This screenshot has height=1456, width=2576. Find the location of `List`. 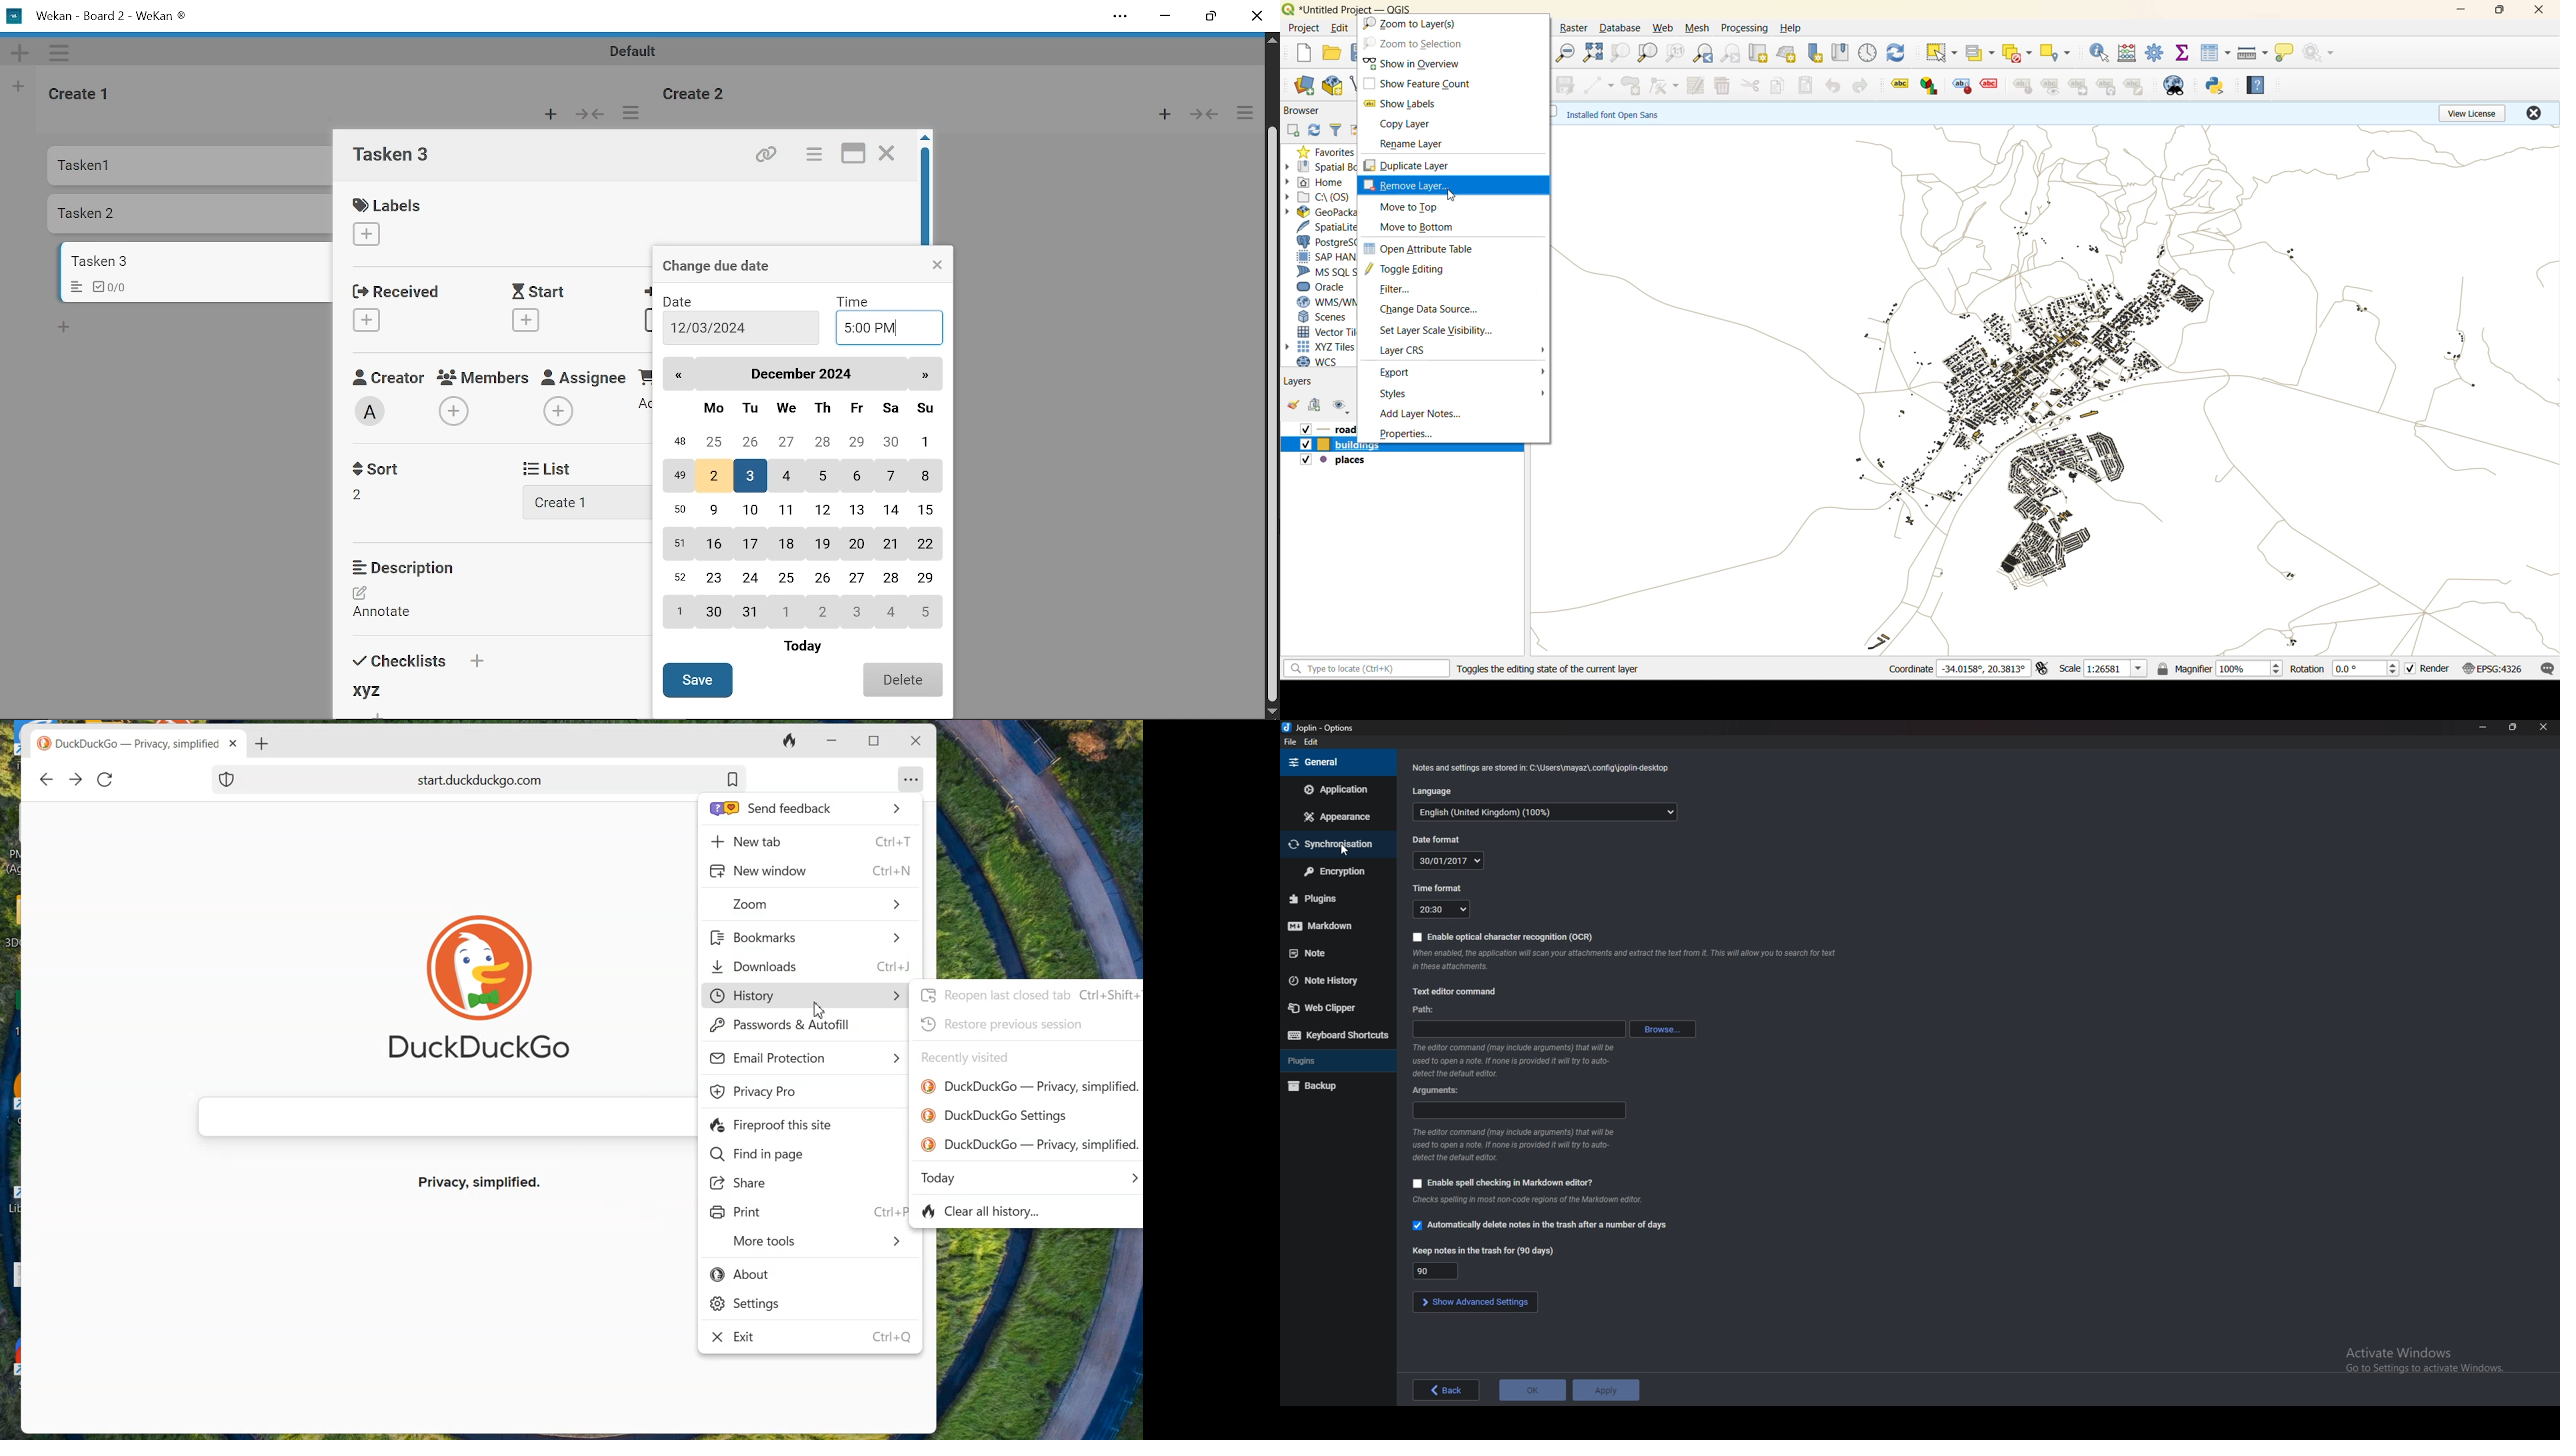

List is located at coordinates (560, 468).